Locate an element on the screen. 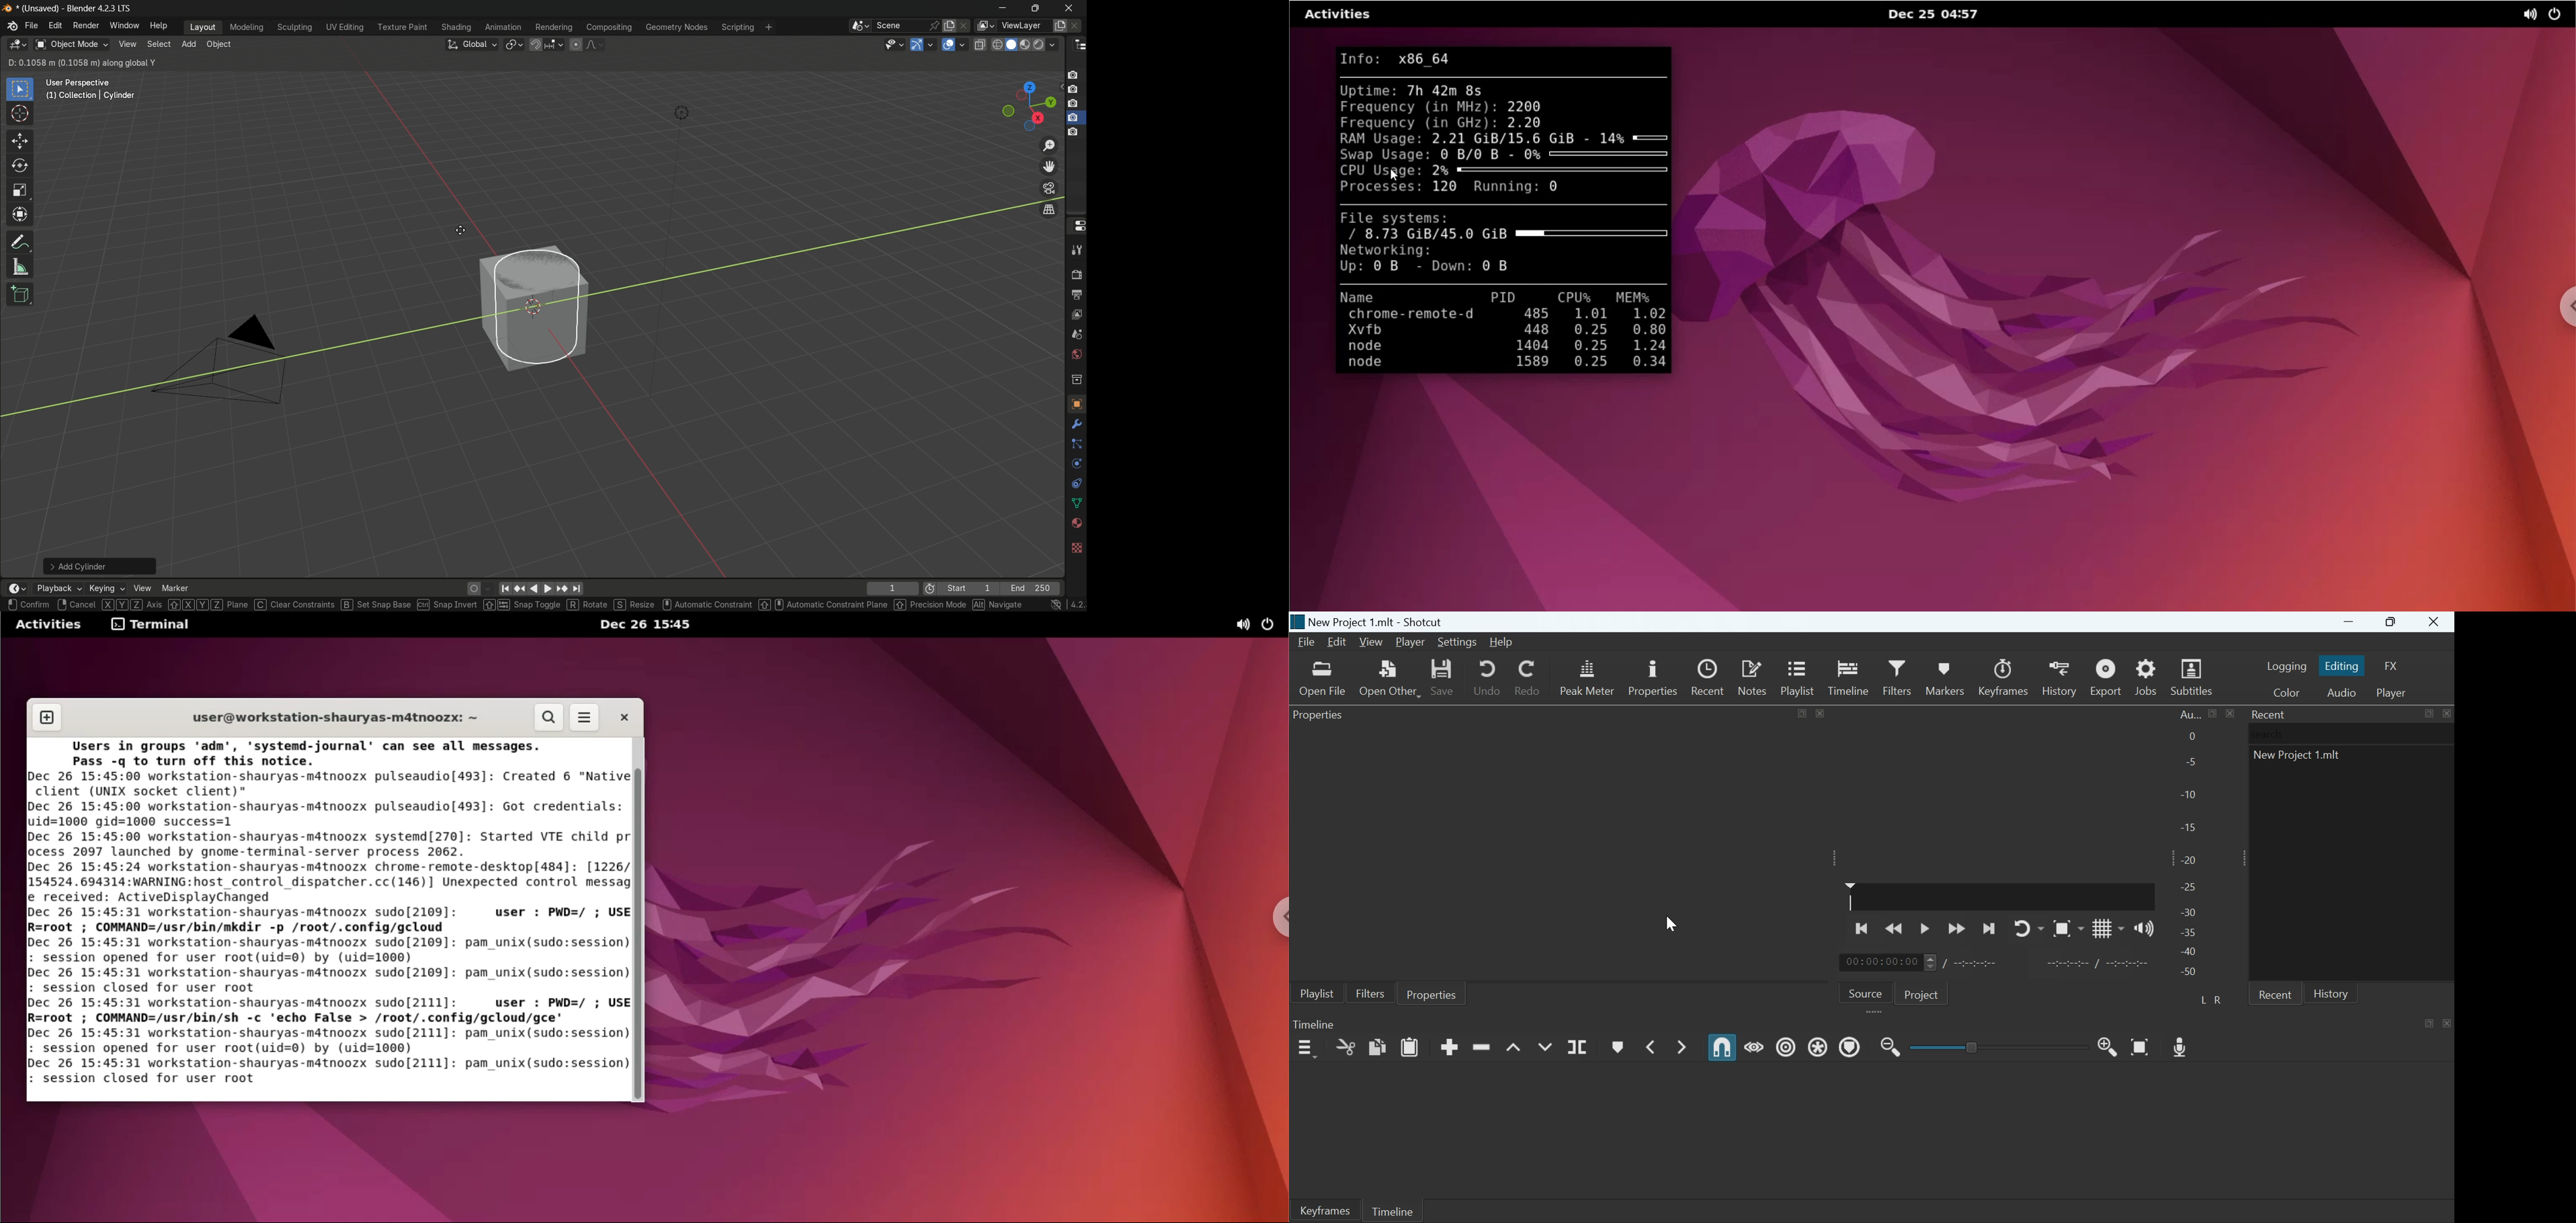 This screenshot has width=2576, height=1232. background is located at coordinates (1076, 549).